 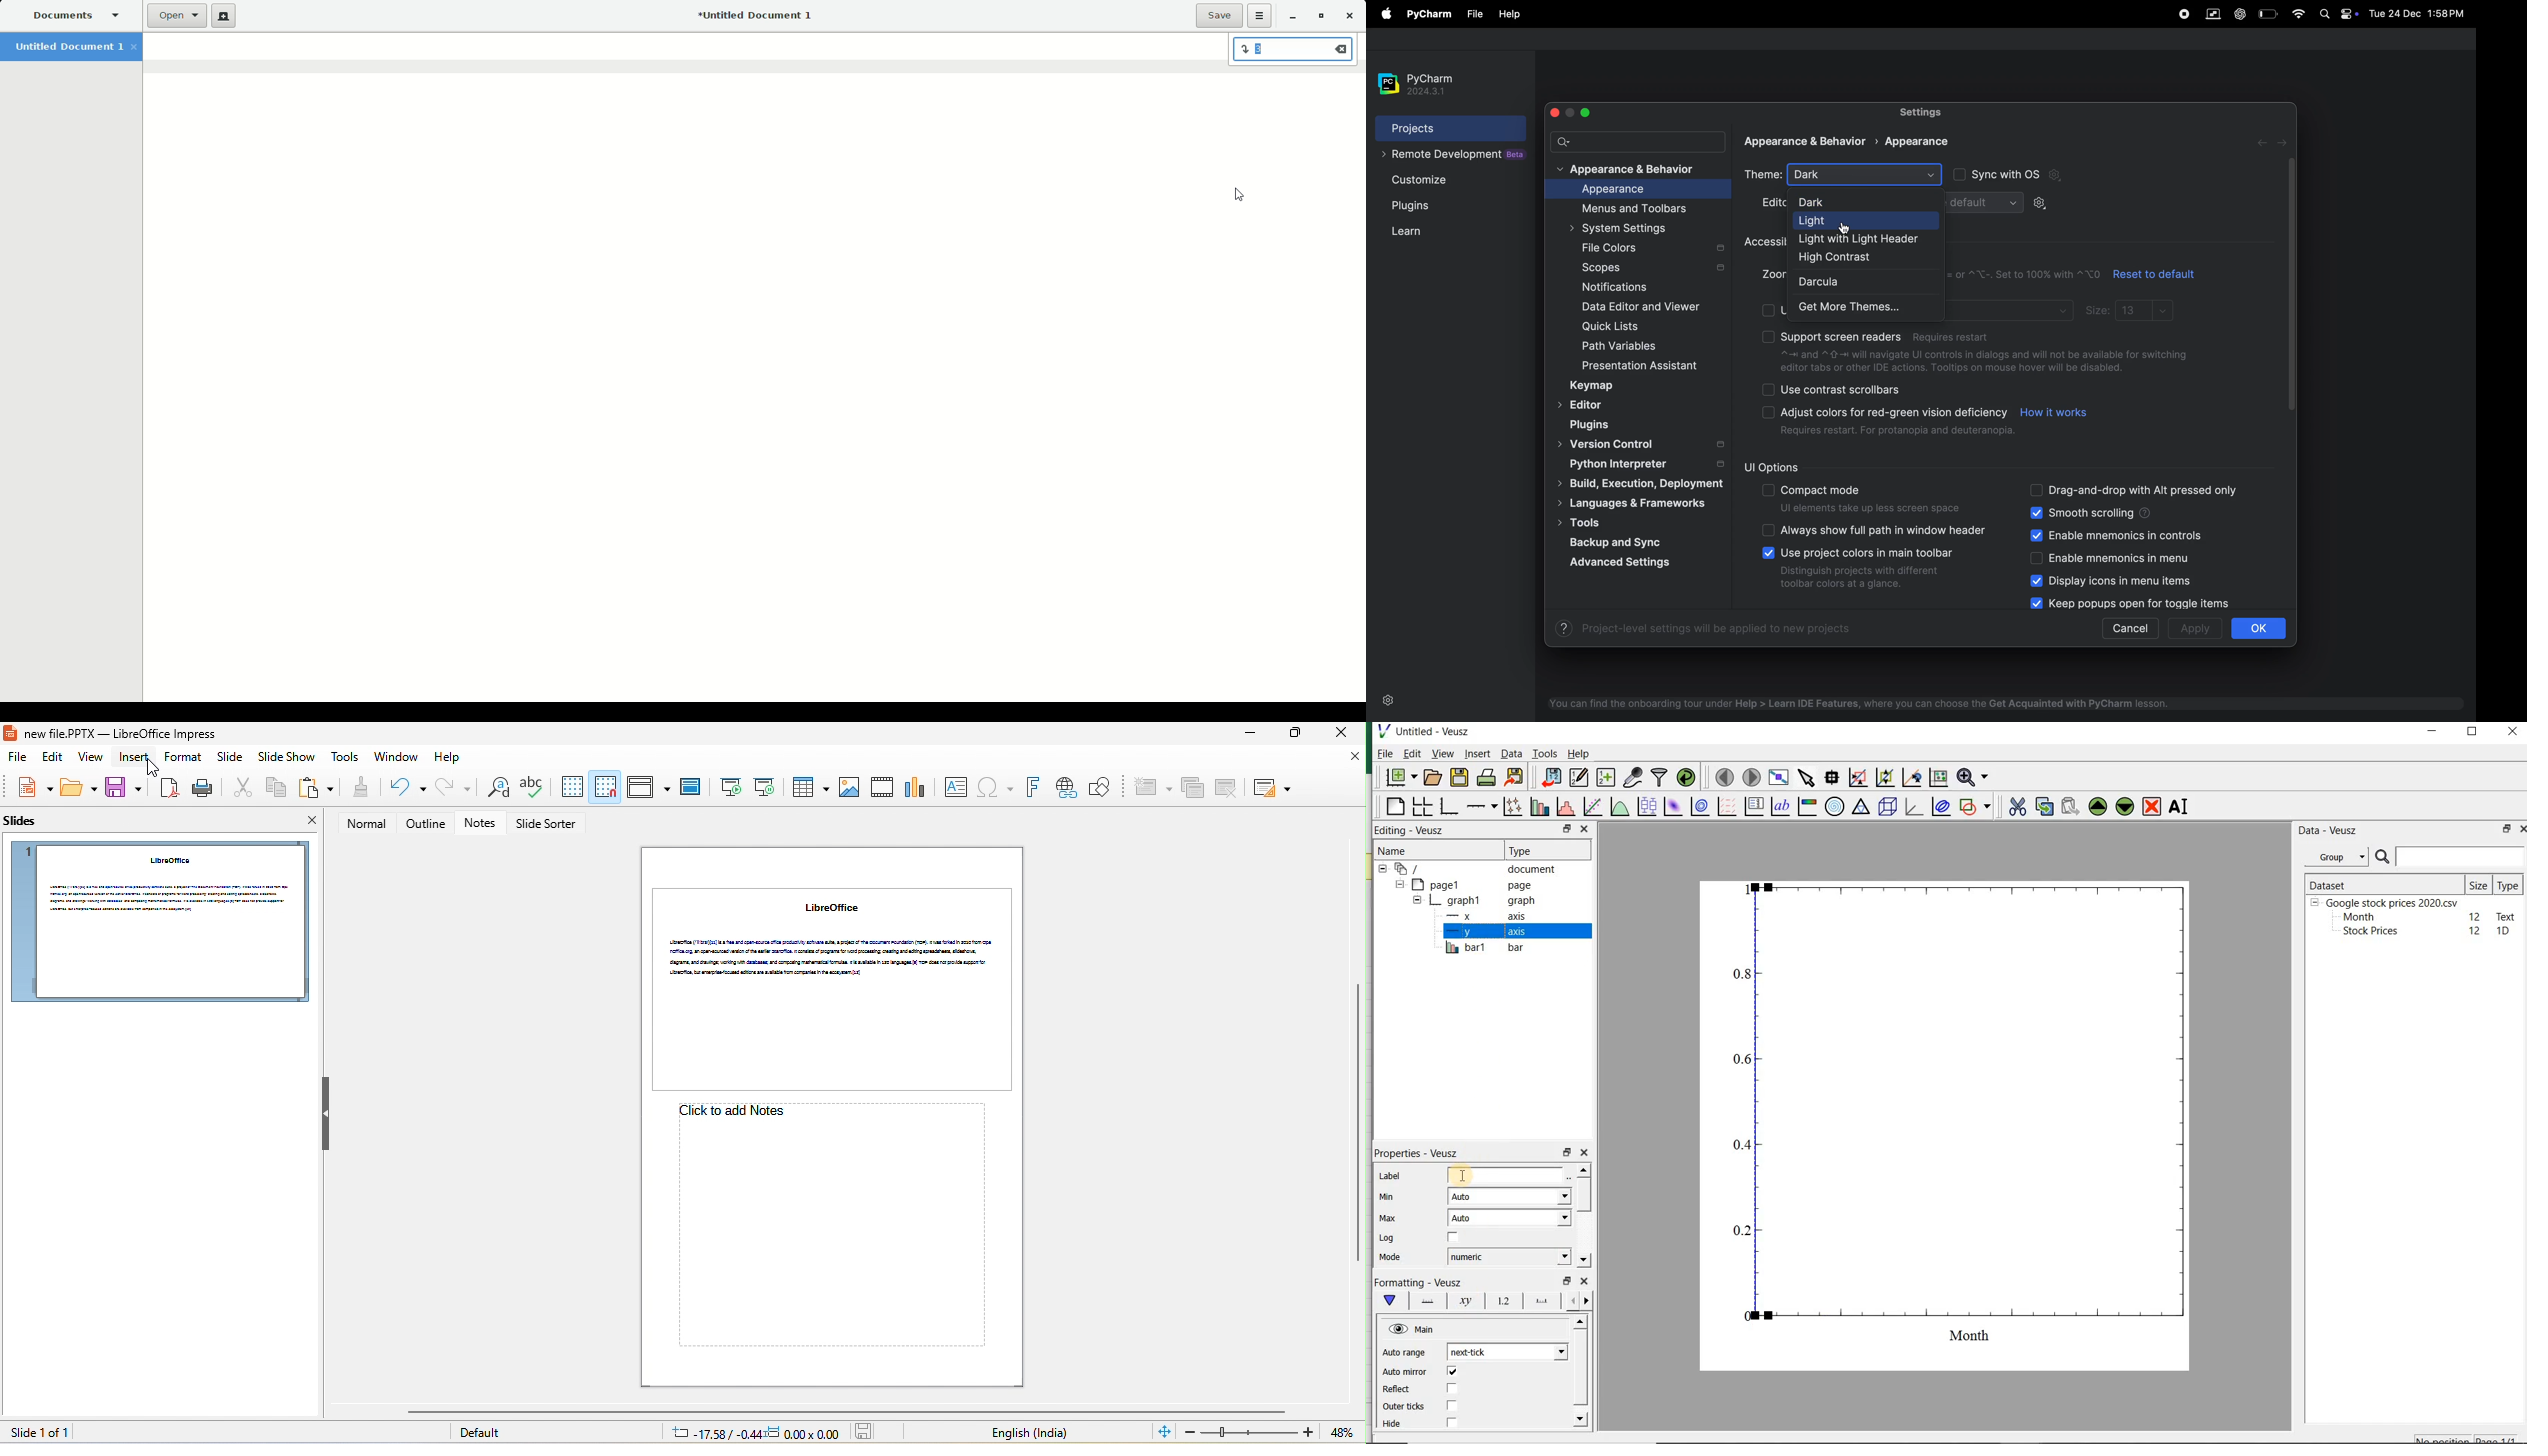 I want to click on apply, so click(x=2193, y=630).